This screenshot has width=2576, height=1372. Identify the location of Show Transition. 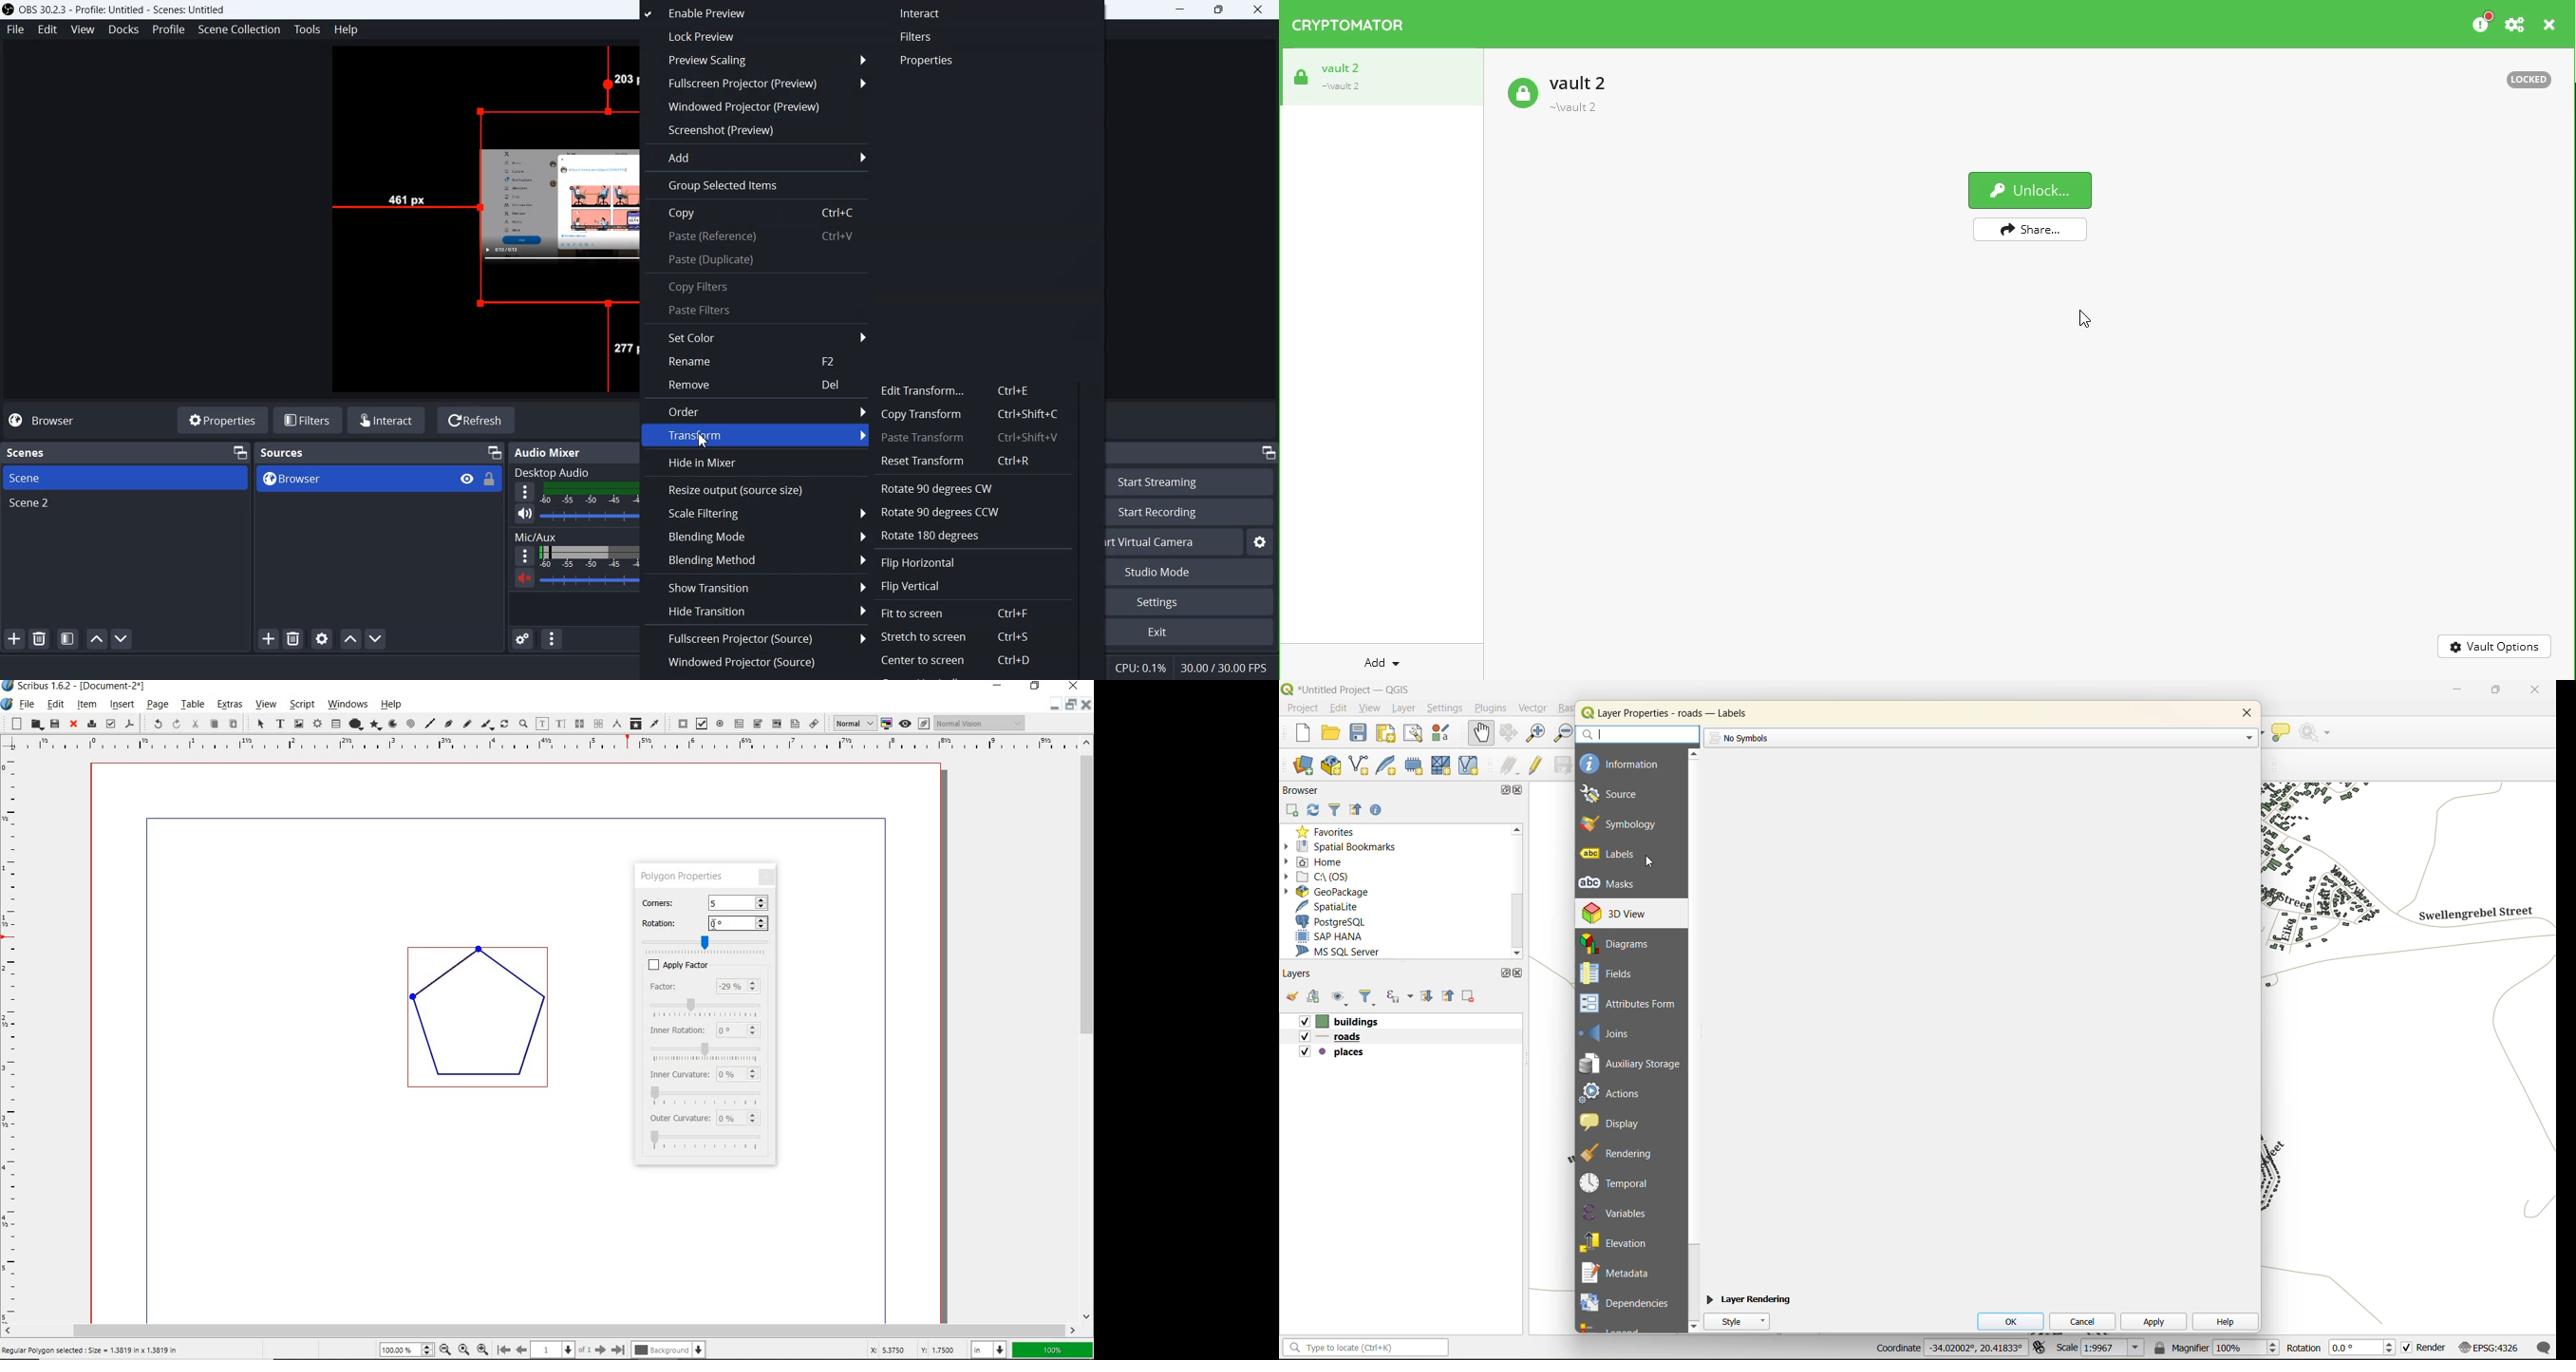
(756, 587).